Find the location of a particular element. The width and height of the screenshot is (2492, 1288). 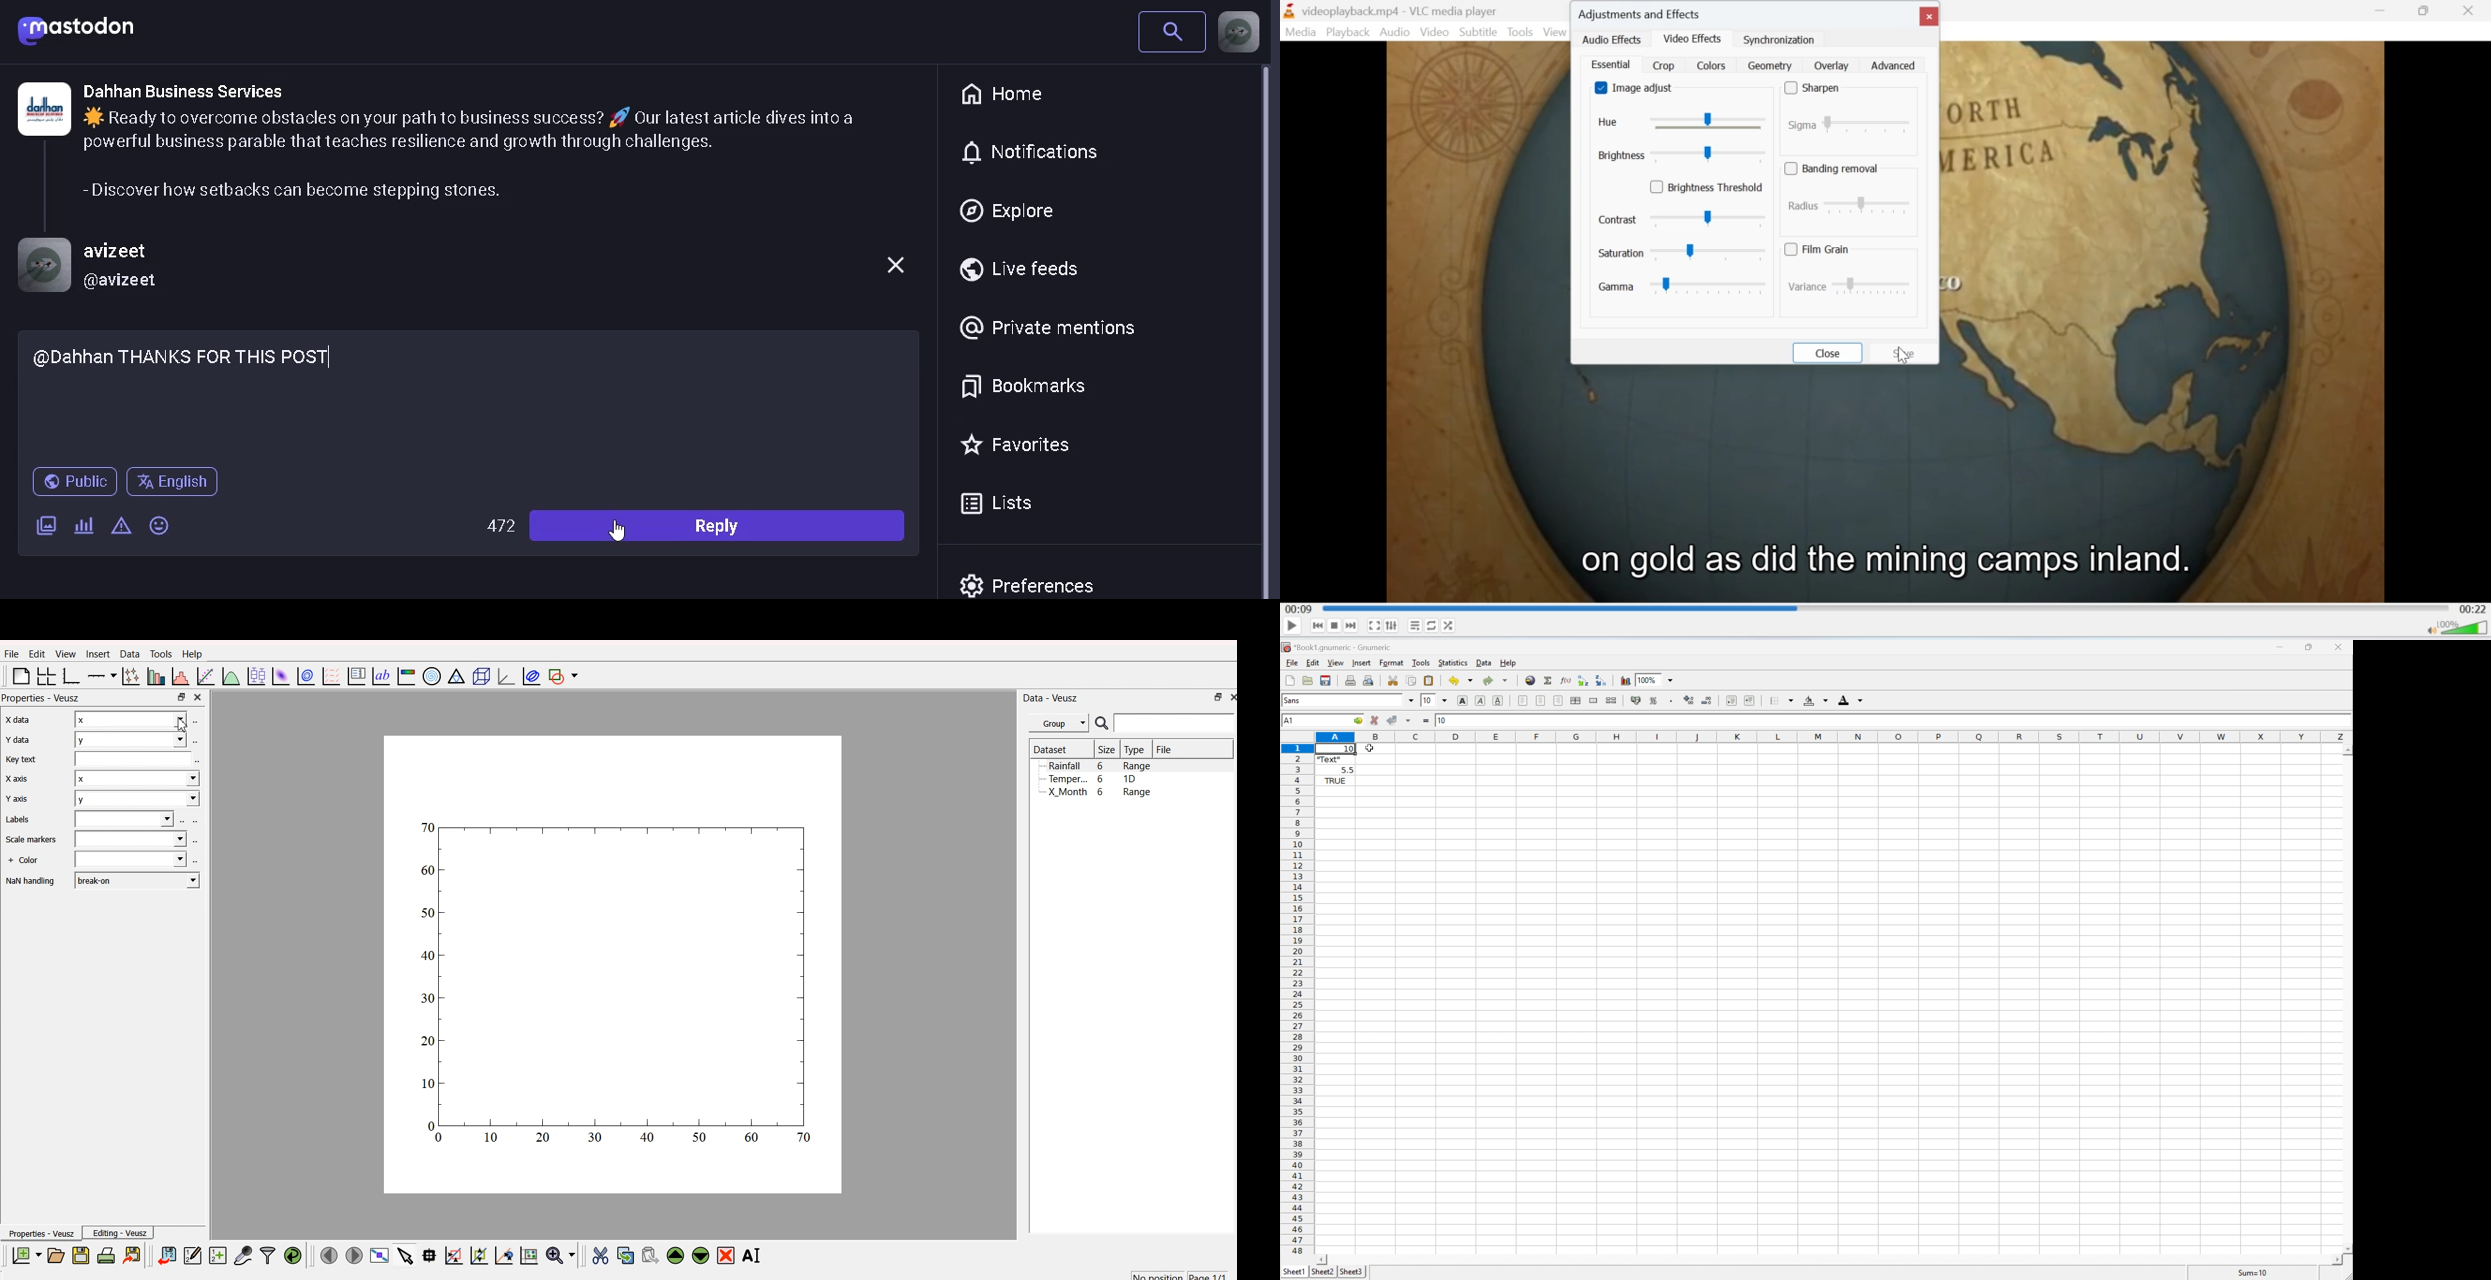

read datapoint on graph is located at coordinates (428, 1255).